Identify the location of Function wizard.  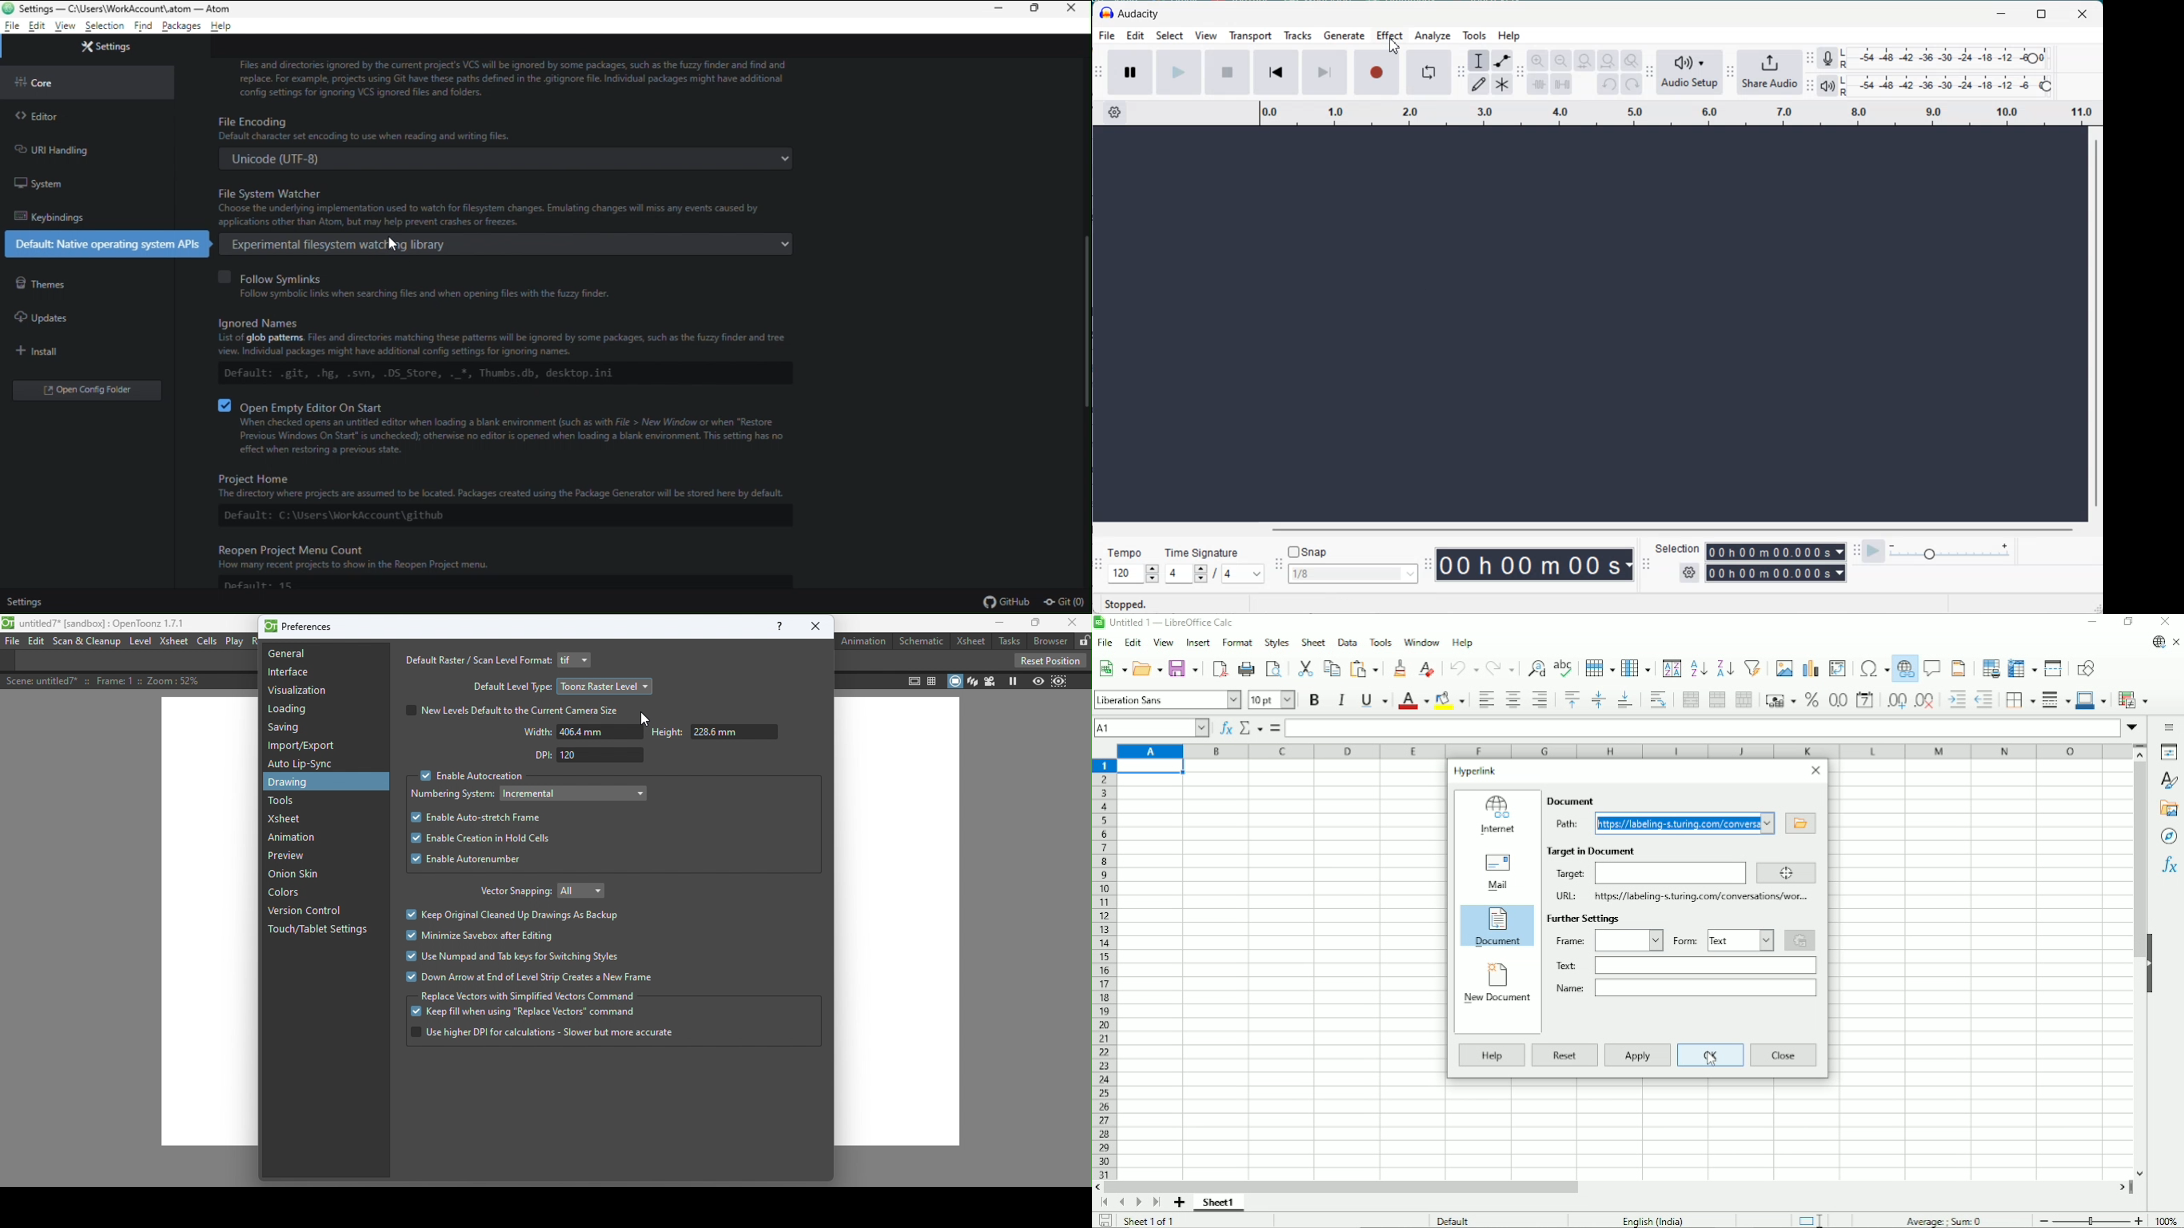
(1226, 729).